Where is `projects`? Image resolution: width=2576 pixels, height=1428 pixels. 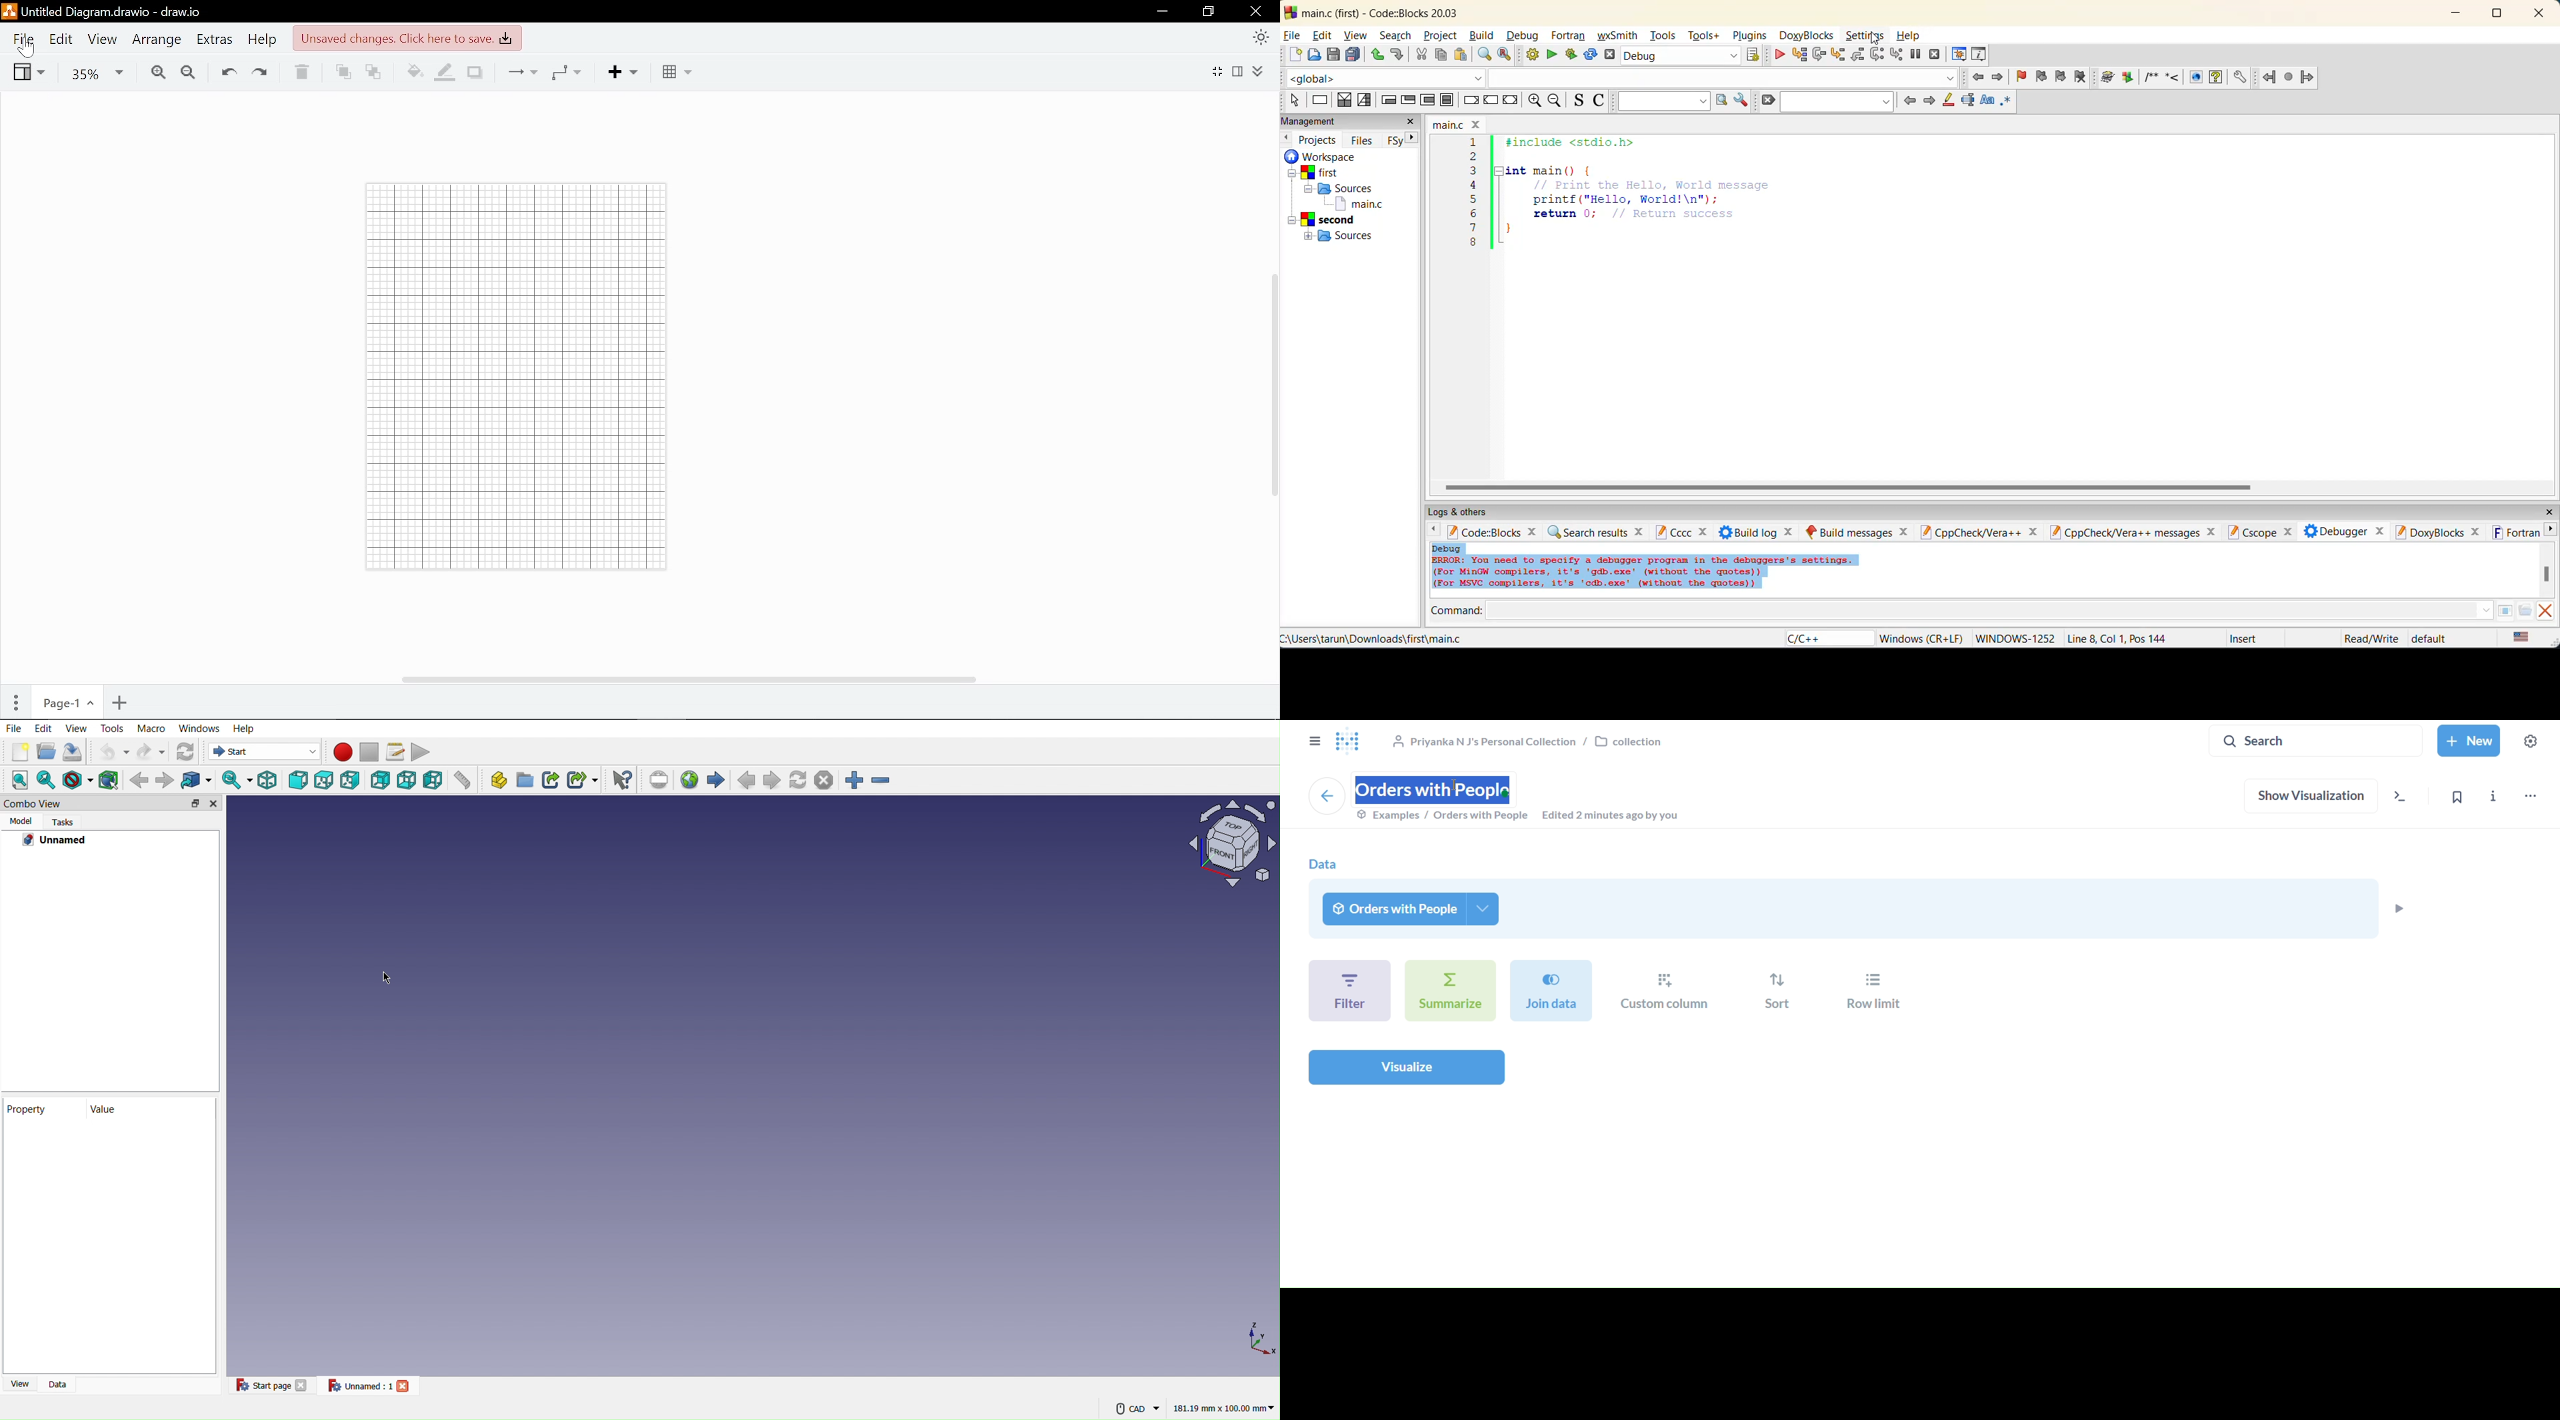 projects is located at coordinates (1320, 138).